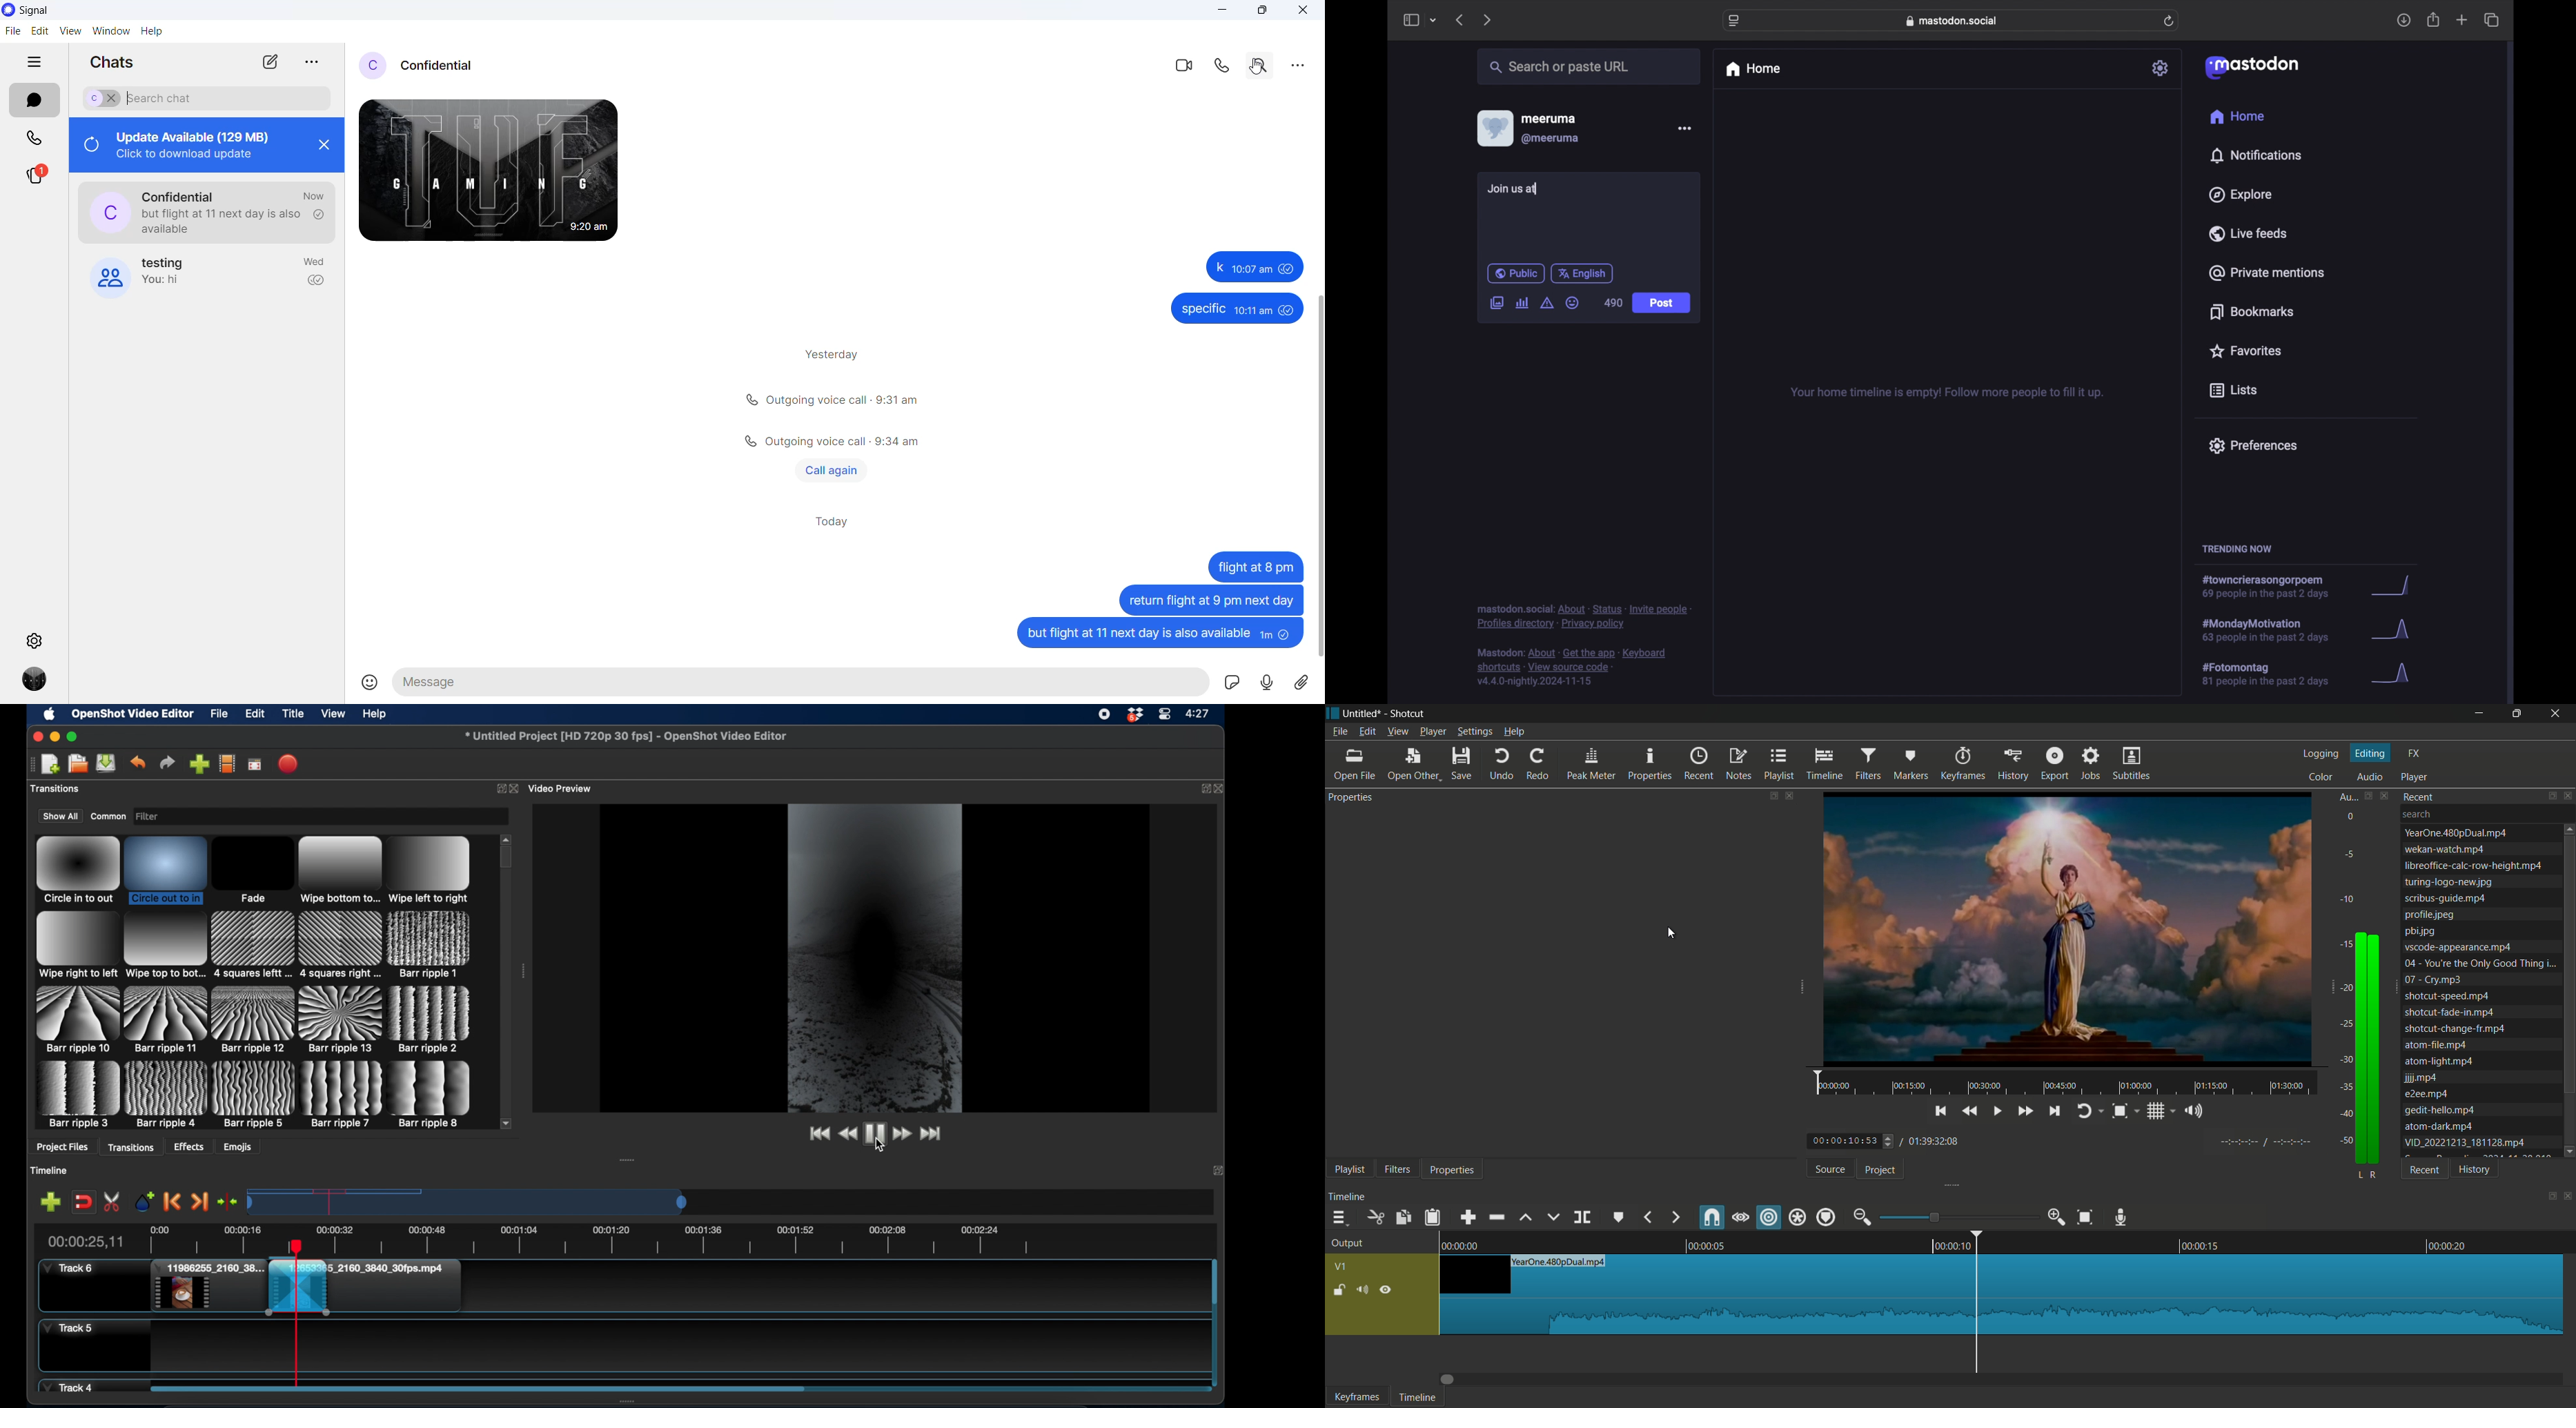 This screenshot has width=2576, height=1428. I want to click on search chat, so click(228, 98).